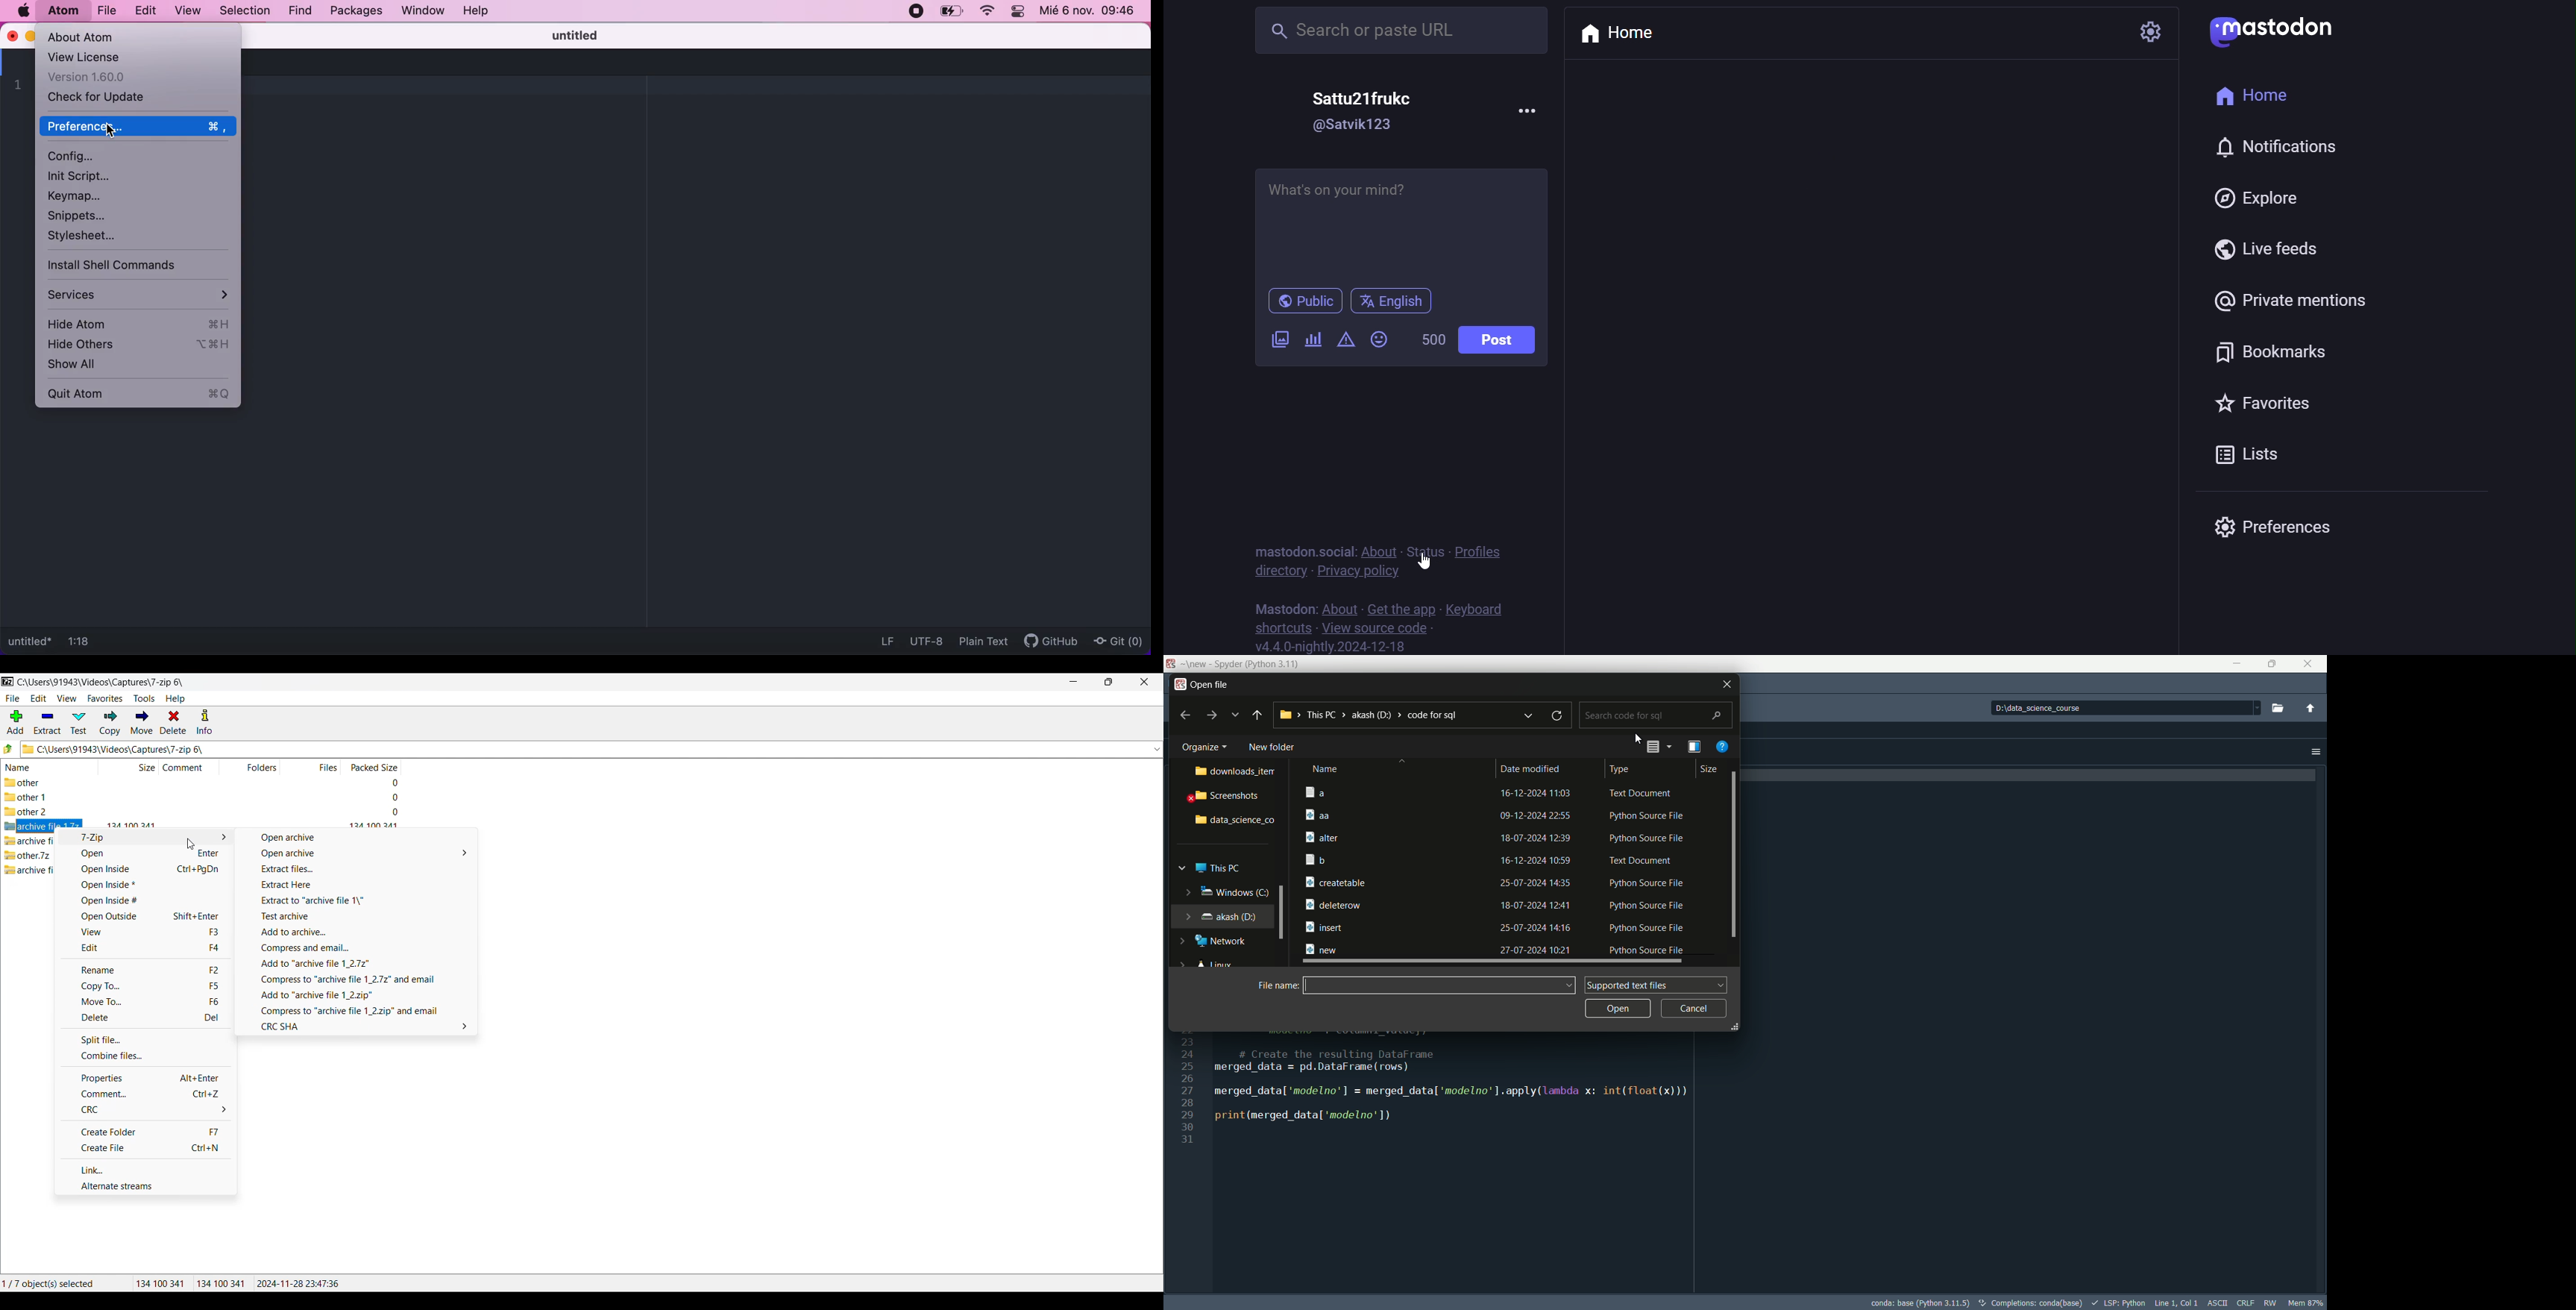 Image resolution: width=2576 pixels, height=1316 pixels. Describe the element at coordinates (142, 722) in the screenshot. I see `Move` at that location.